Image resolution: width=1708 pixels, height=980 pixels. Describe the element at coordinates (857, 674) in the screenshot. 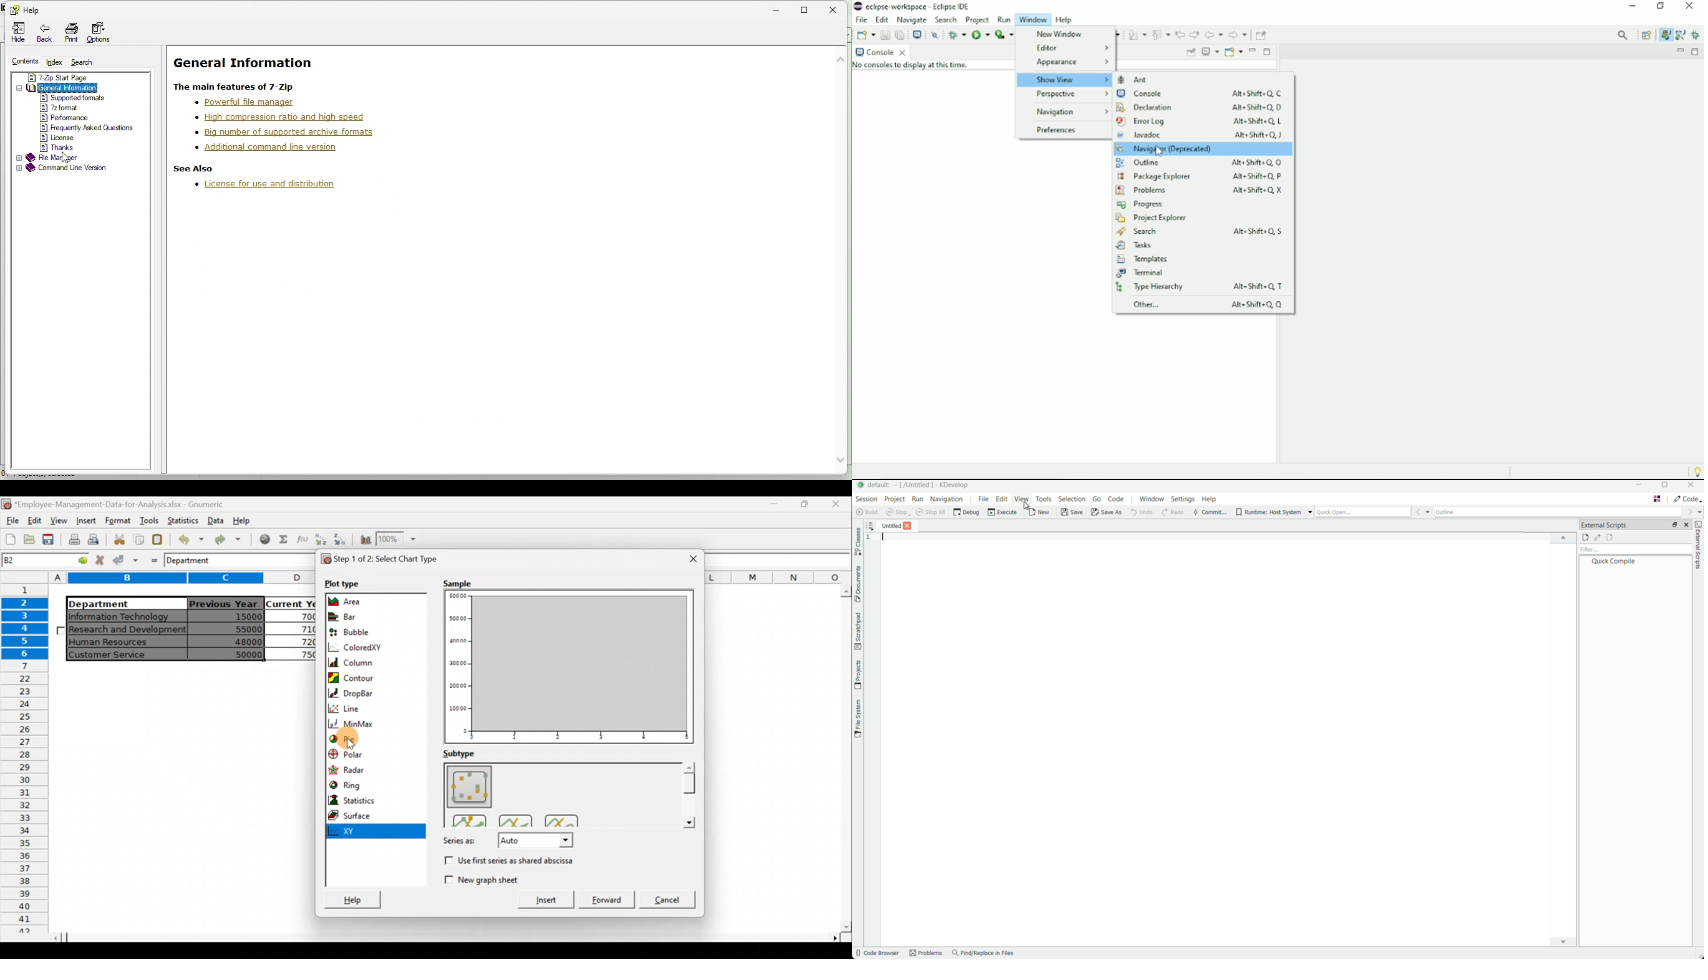

I see `projects` at that location.